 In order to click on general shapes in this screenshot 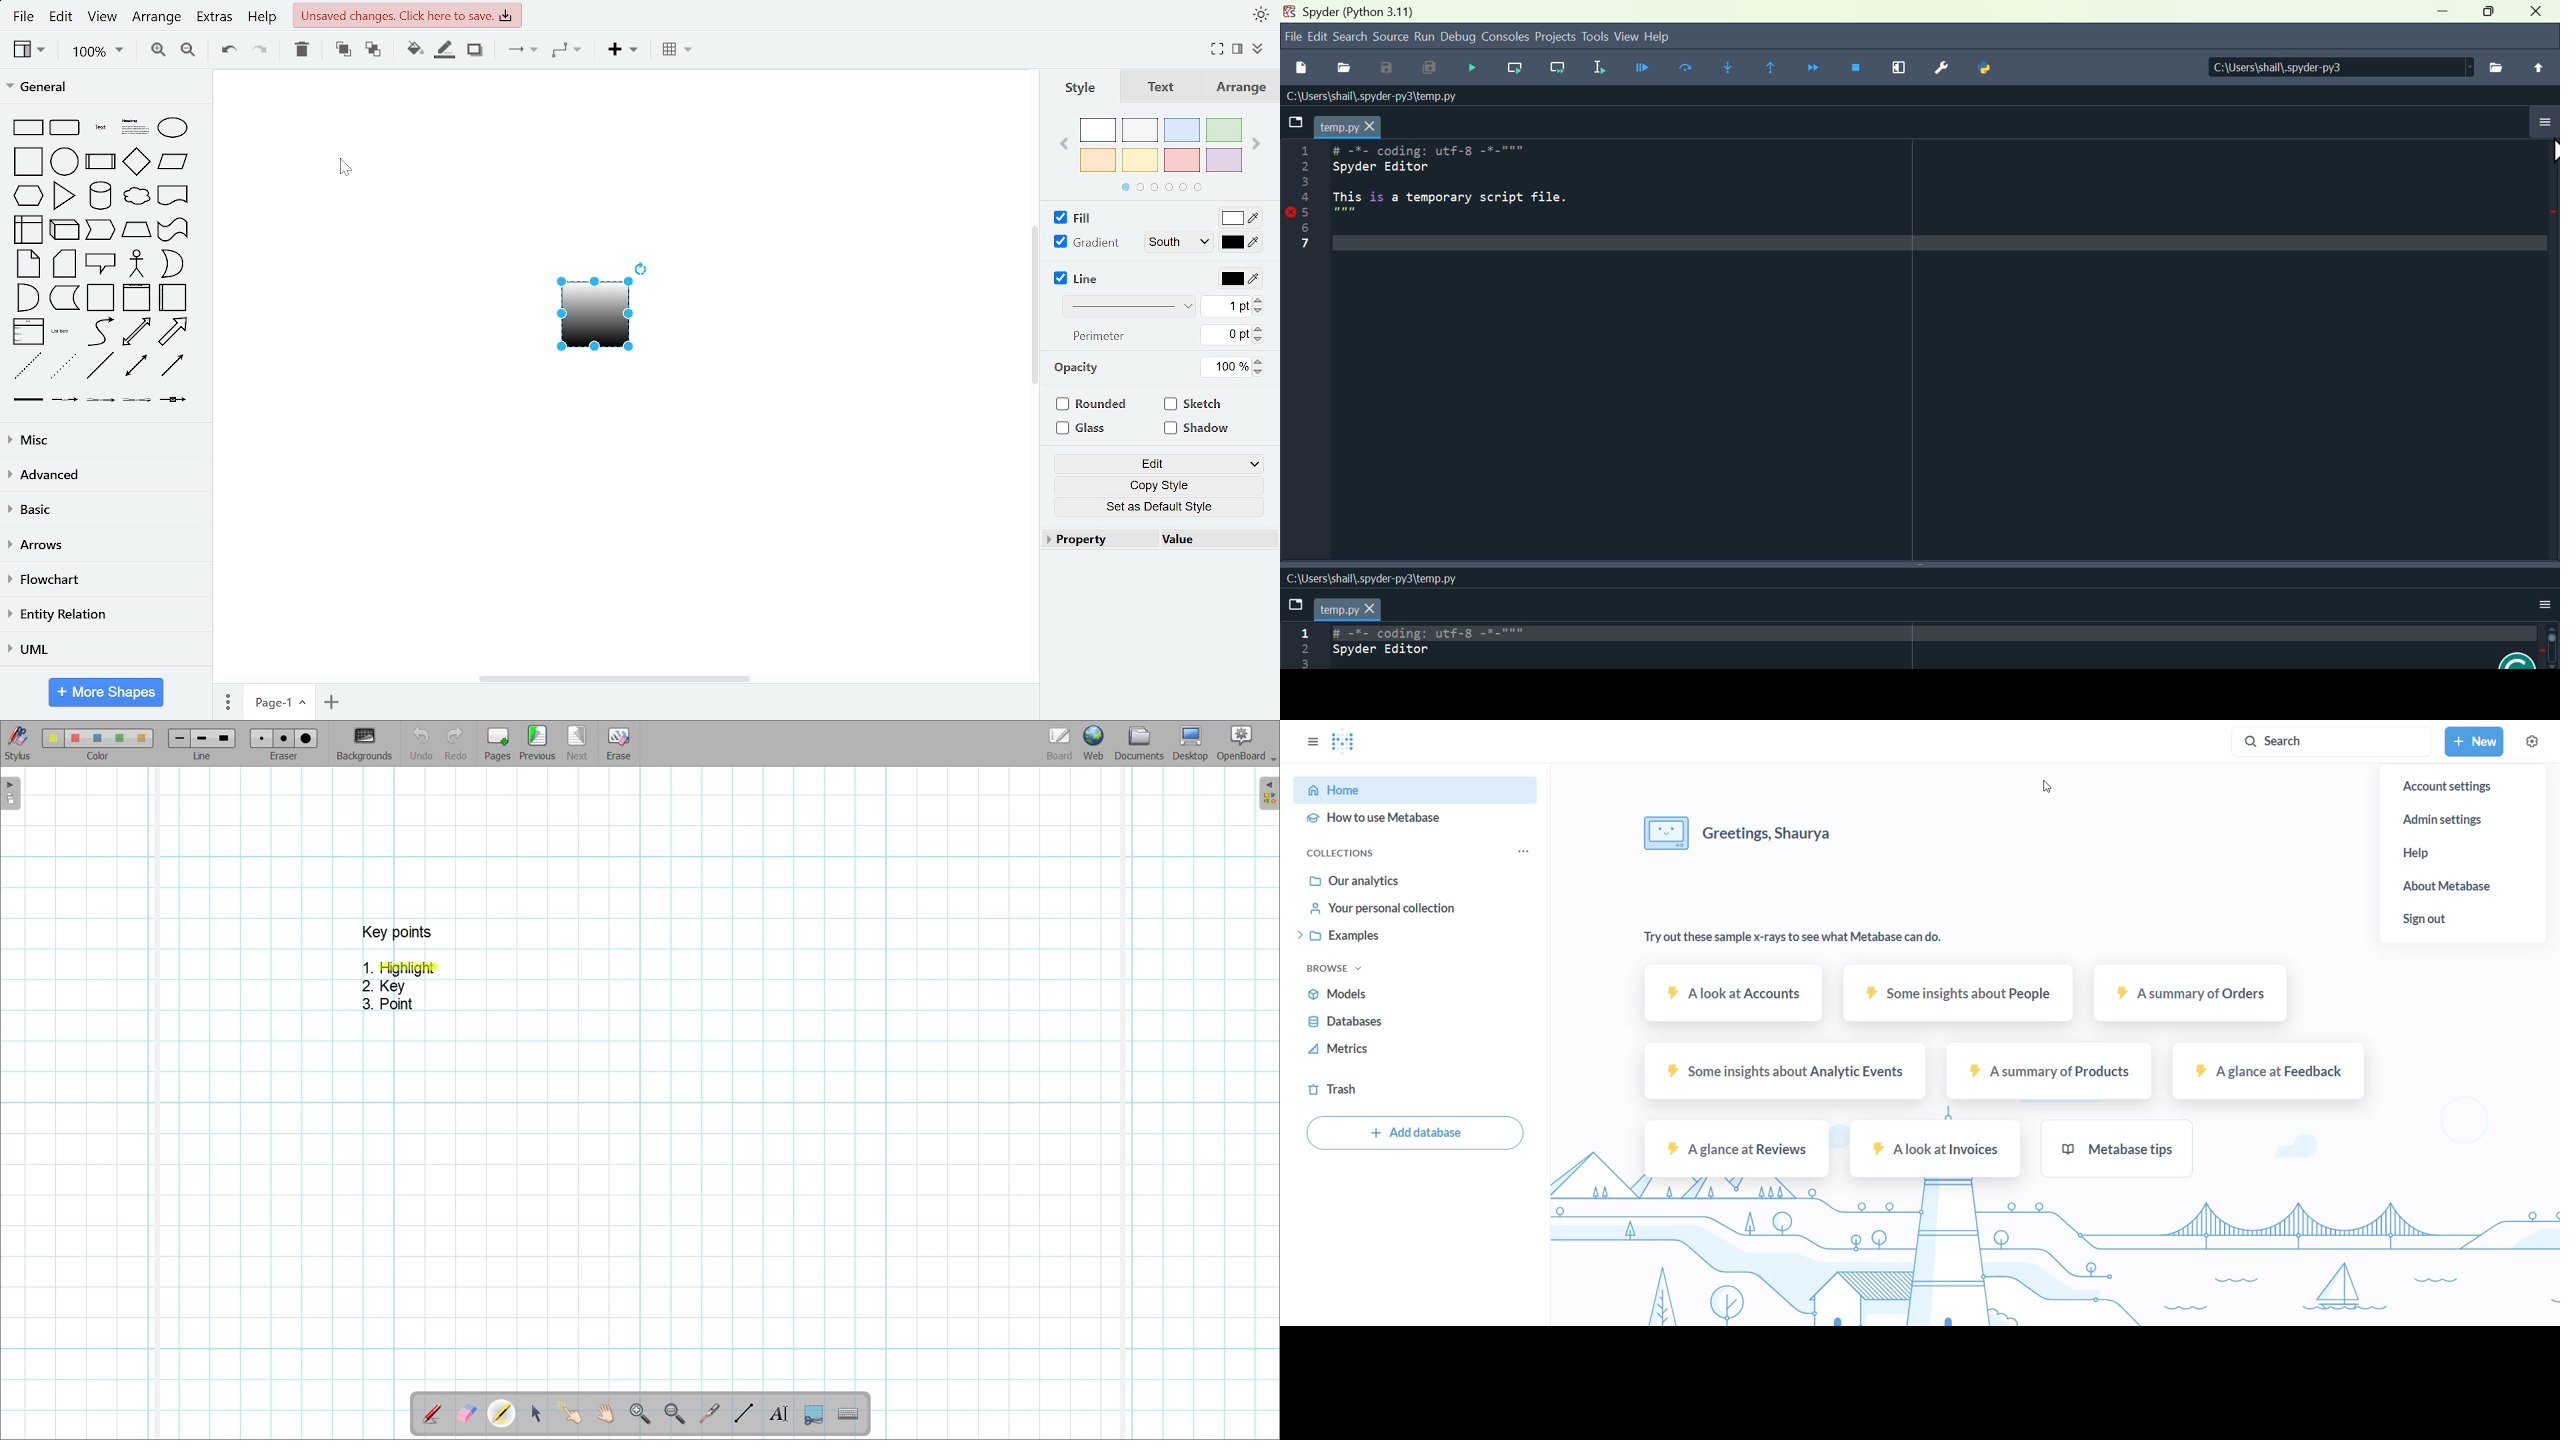, I will do `click(27, 330)`.